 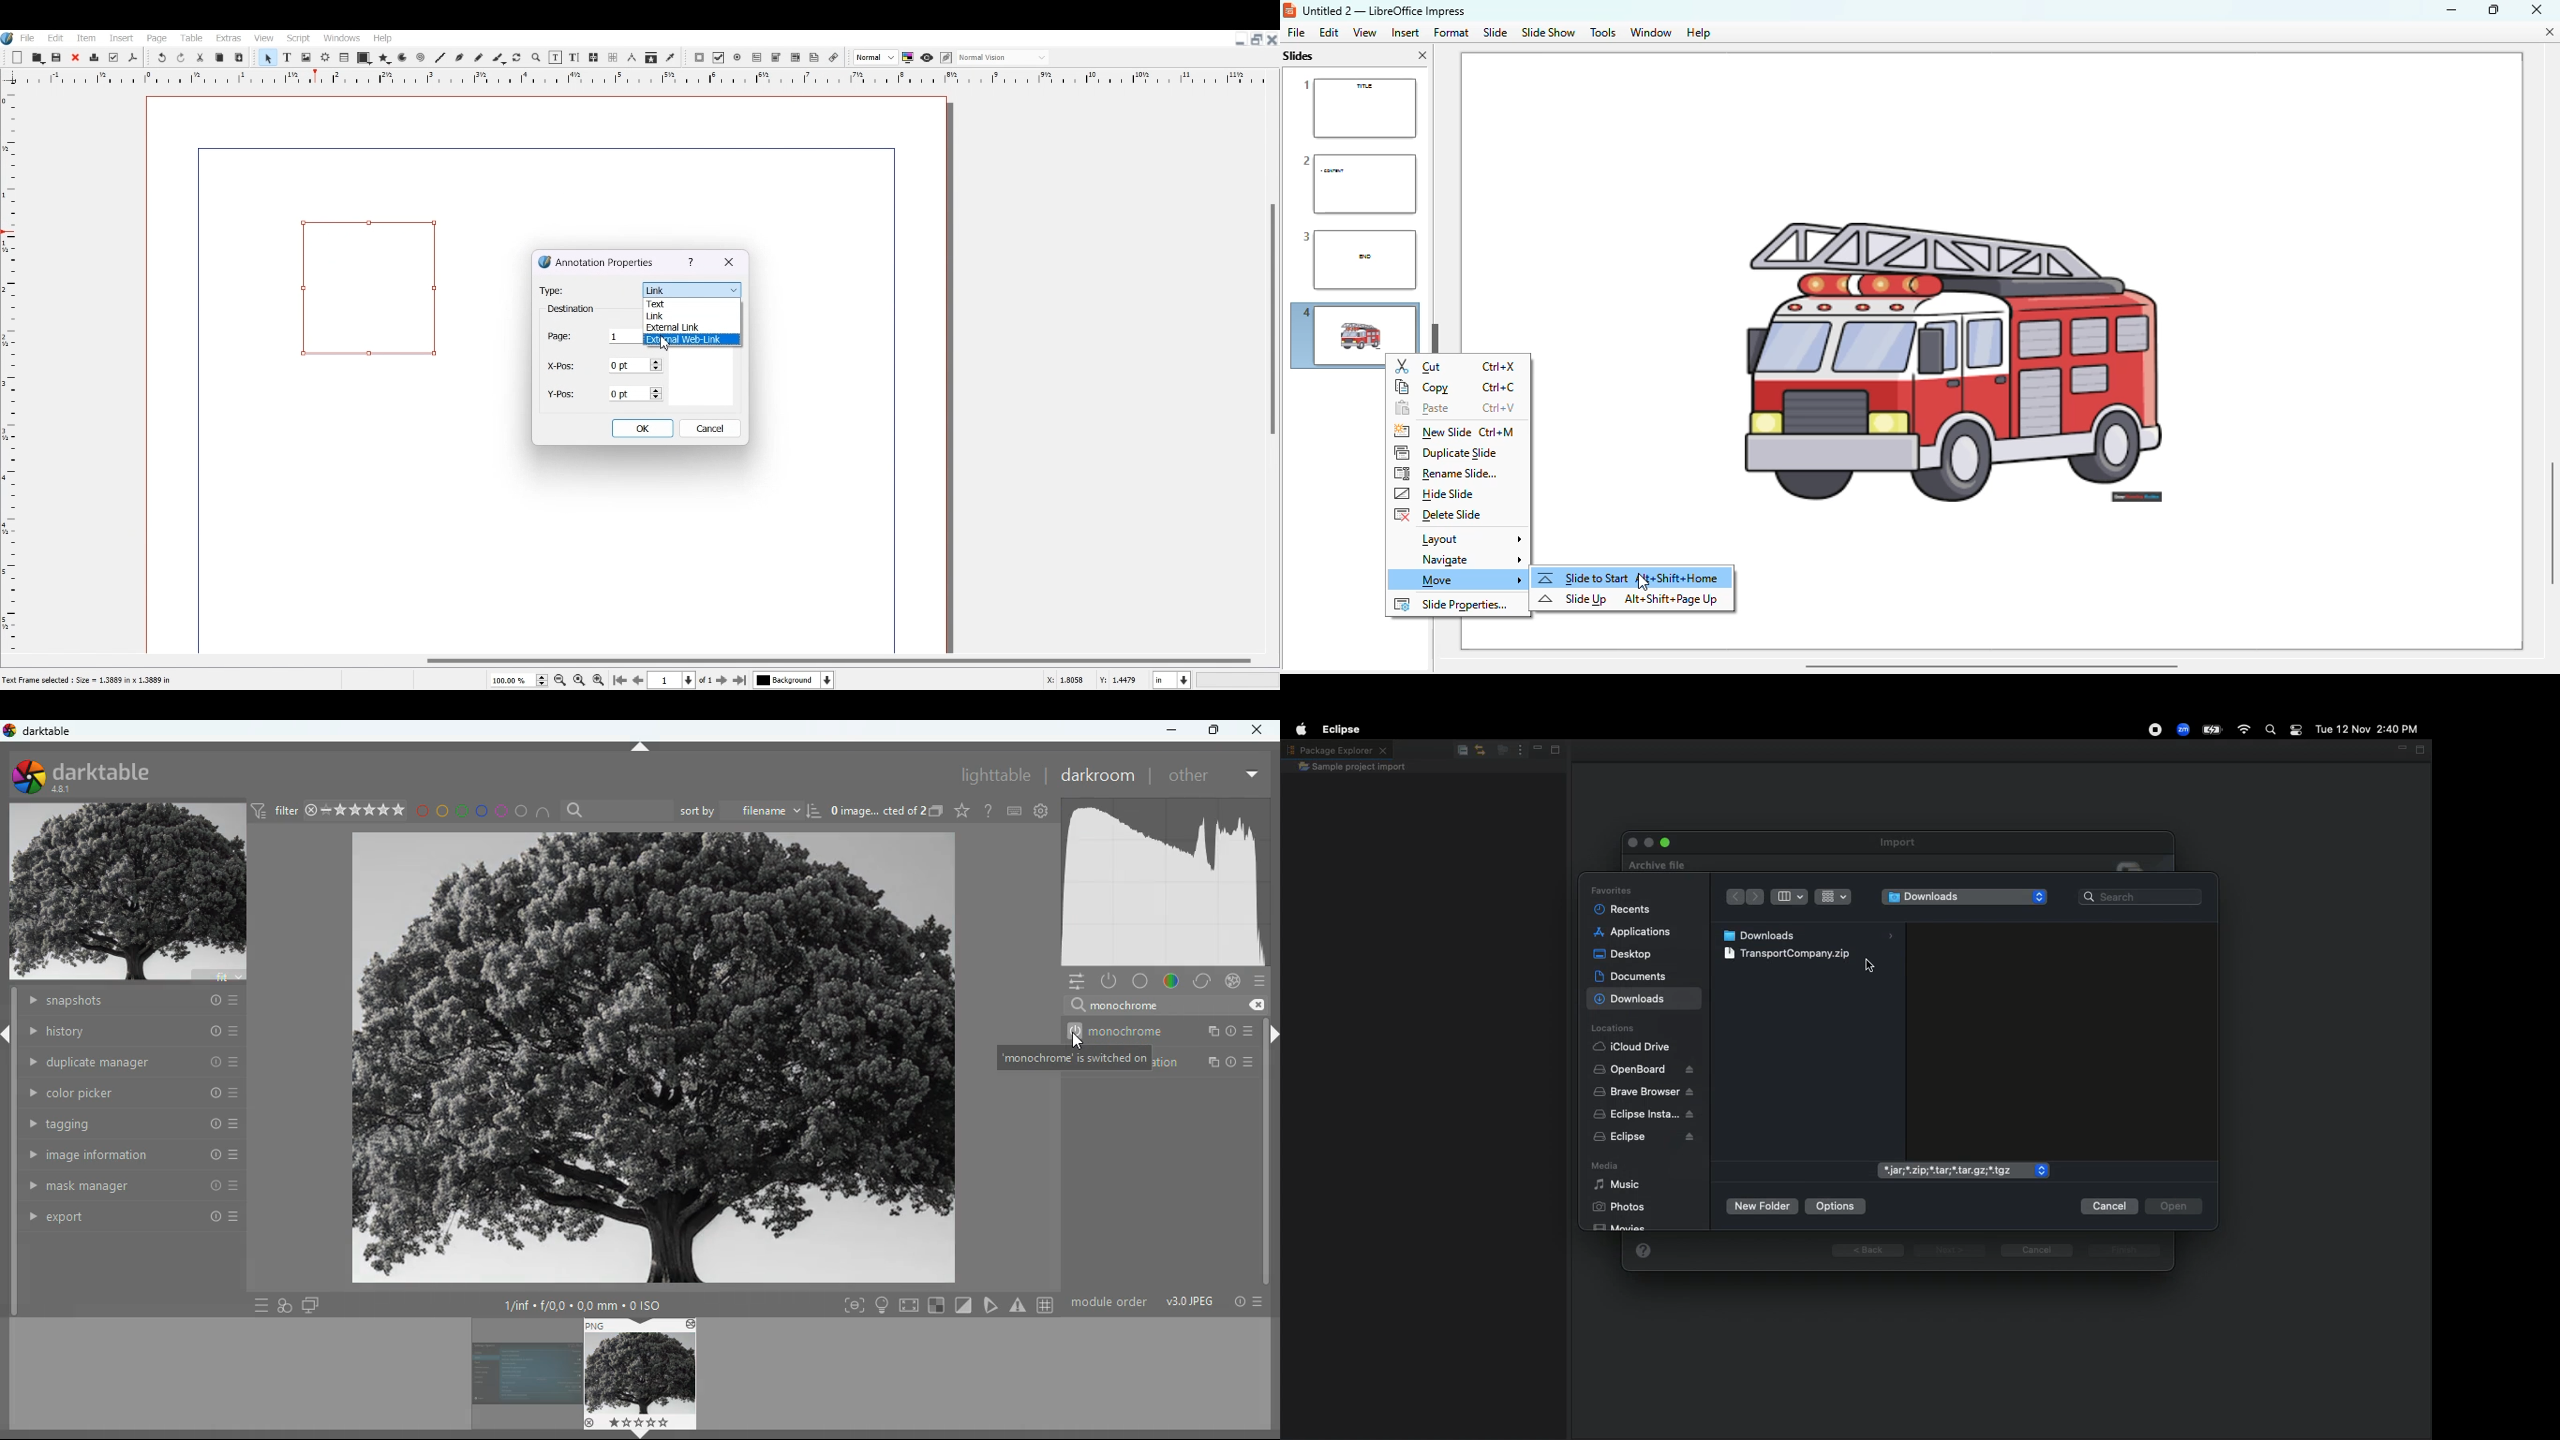 What do you see at coordinates (1651, 33) in the screenshot?
I see `window` at bounding box center [1651, 33].